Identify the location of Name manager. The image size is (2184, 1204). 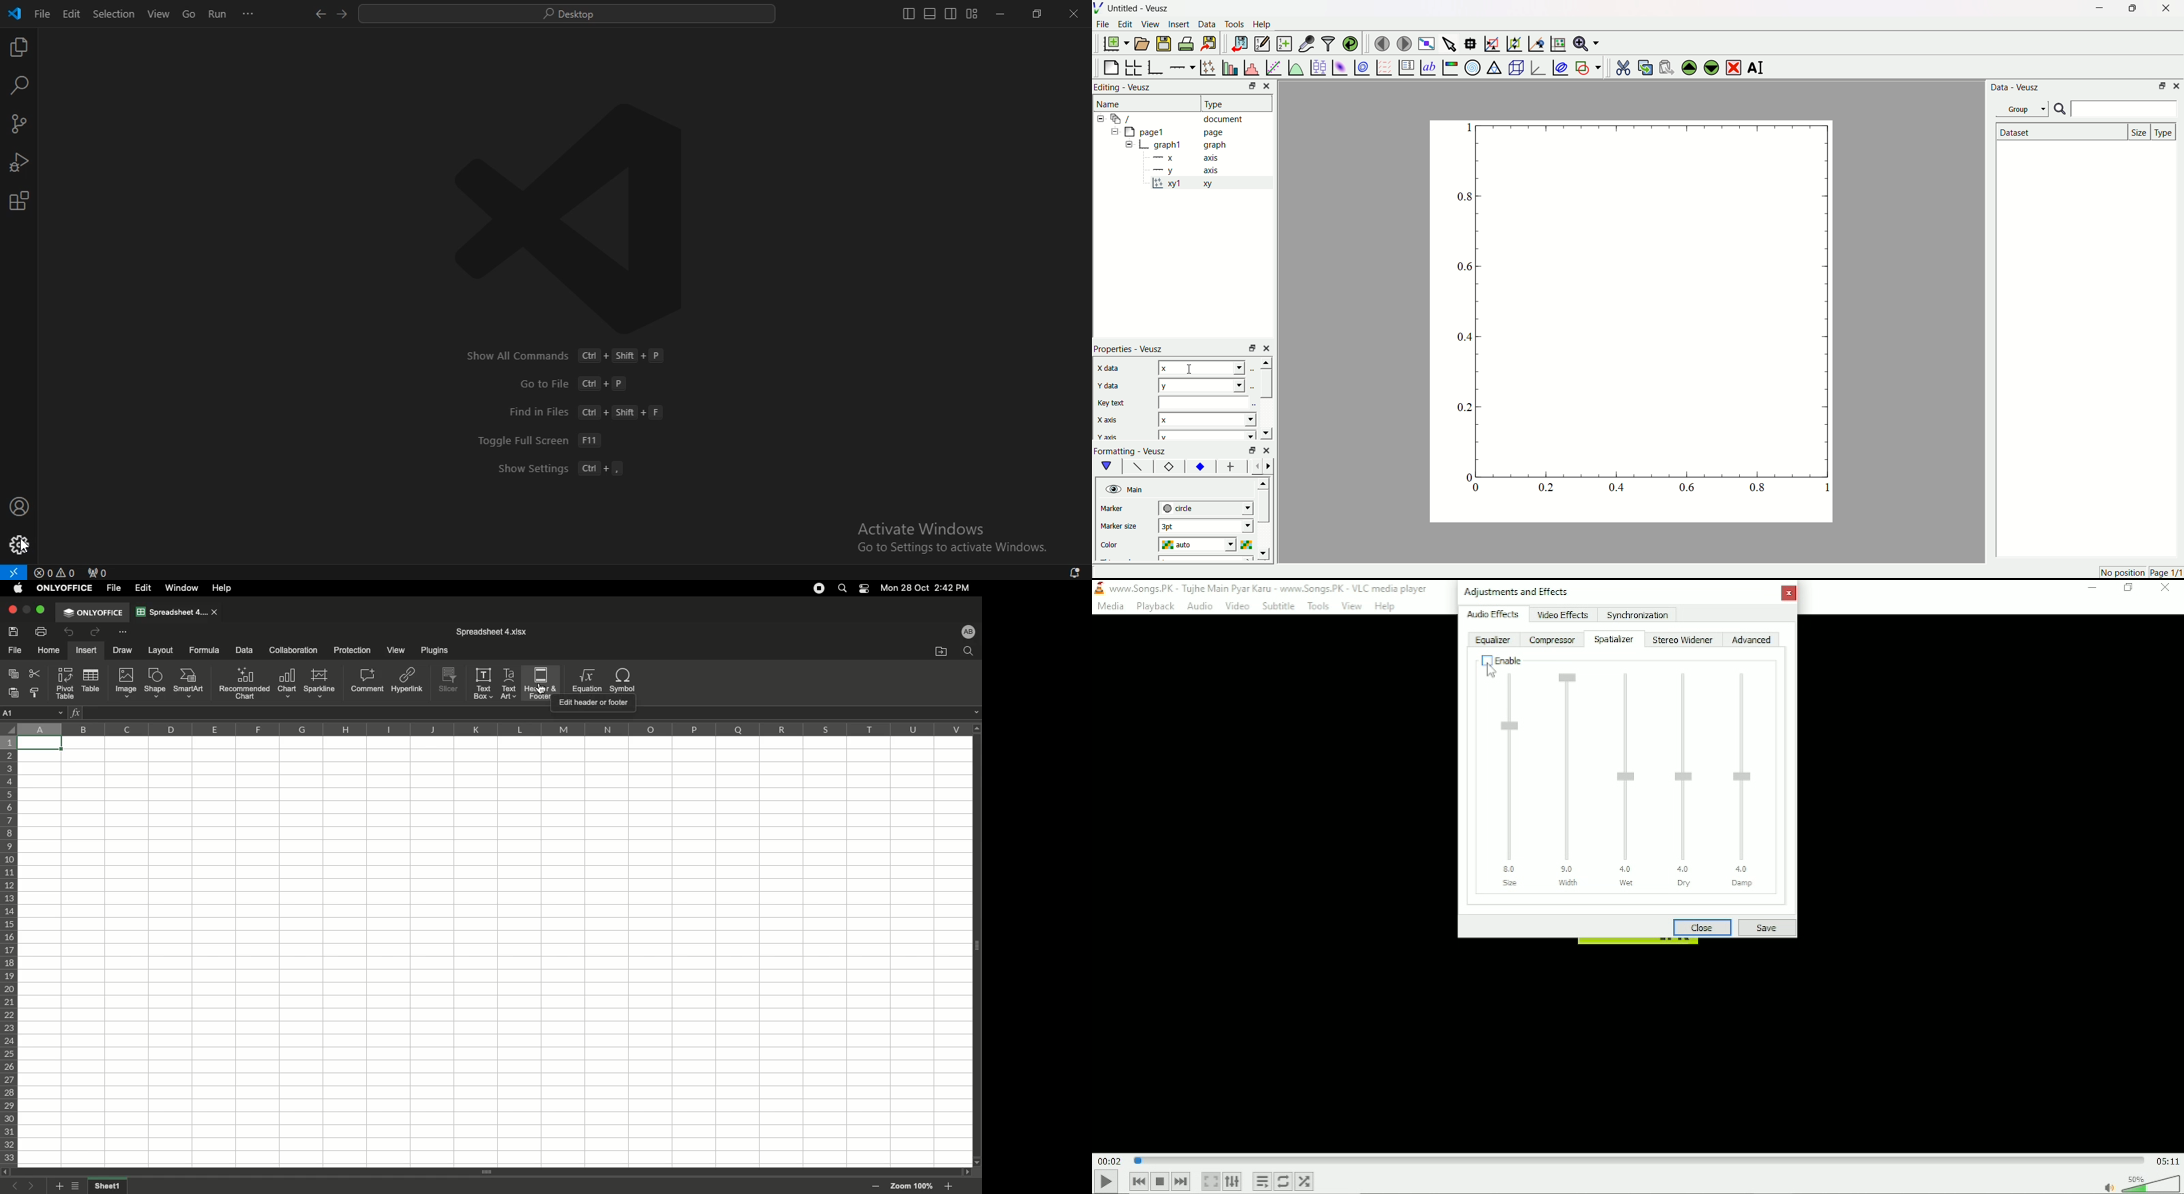
(34, 712).